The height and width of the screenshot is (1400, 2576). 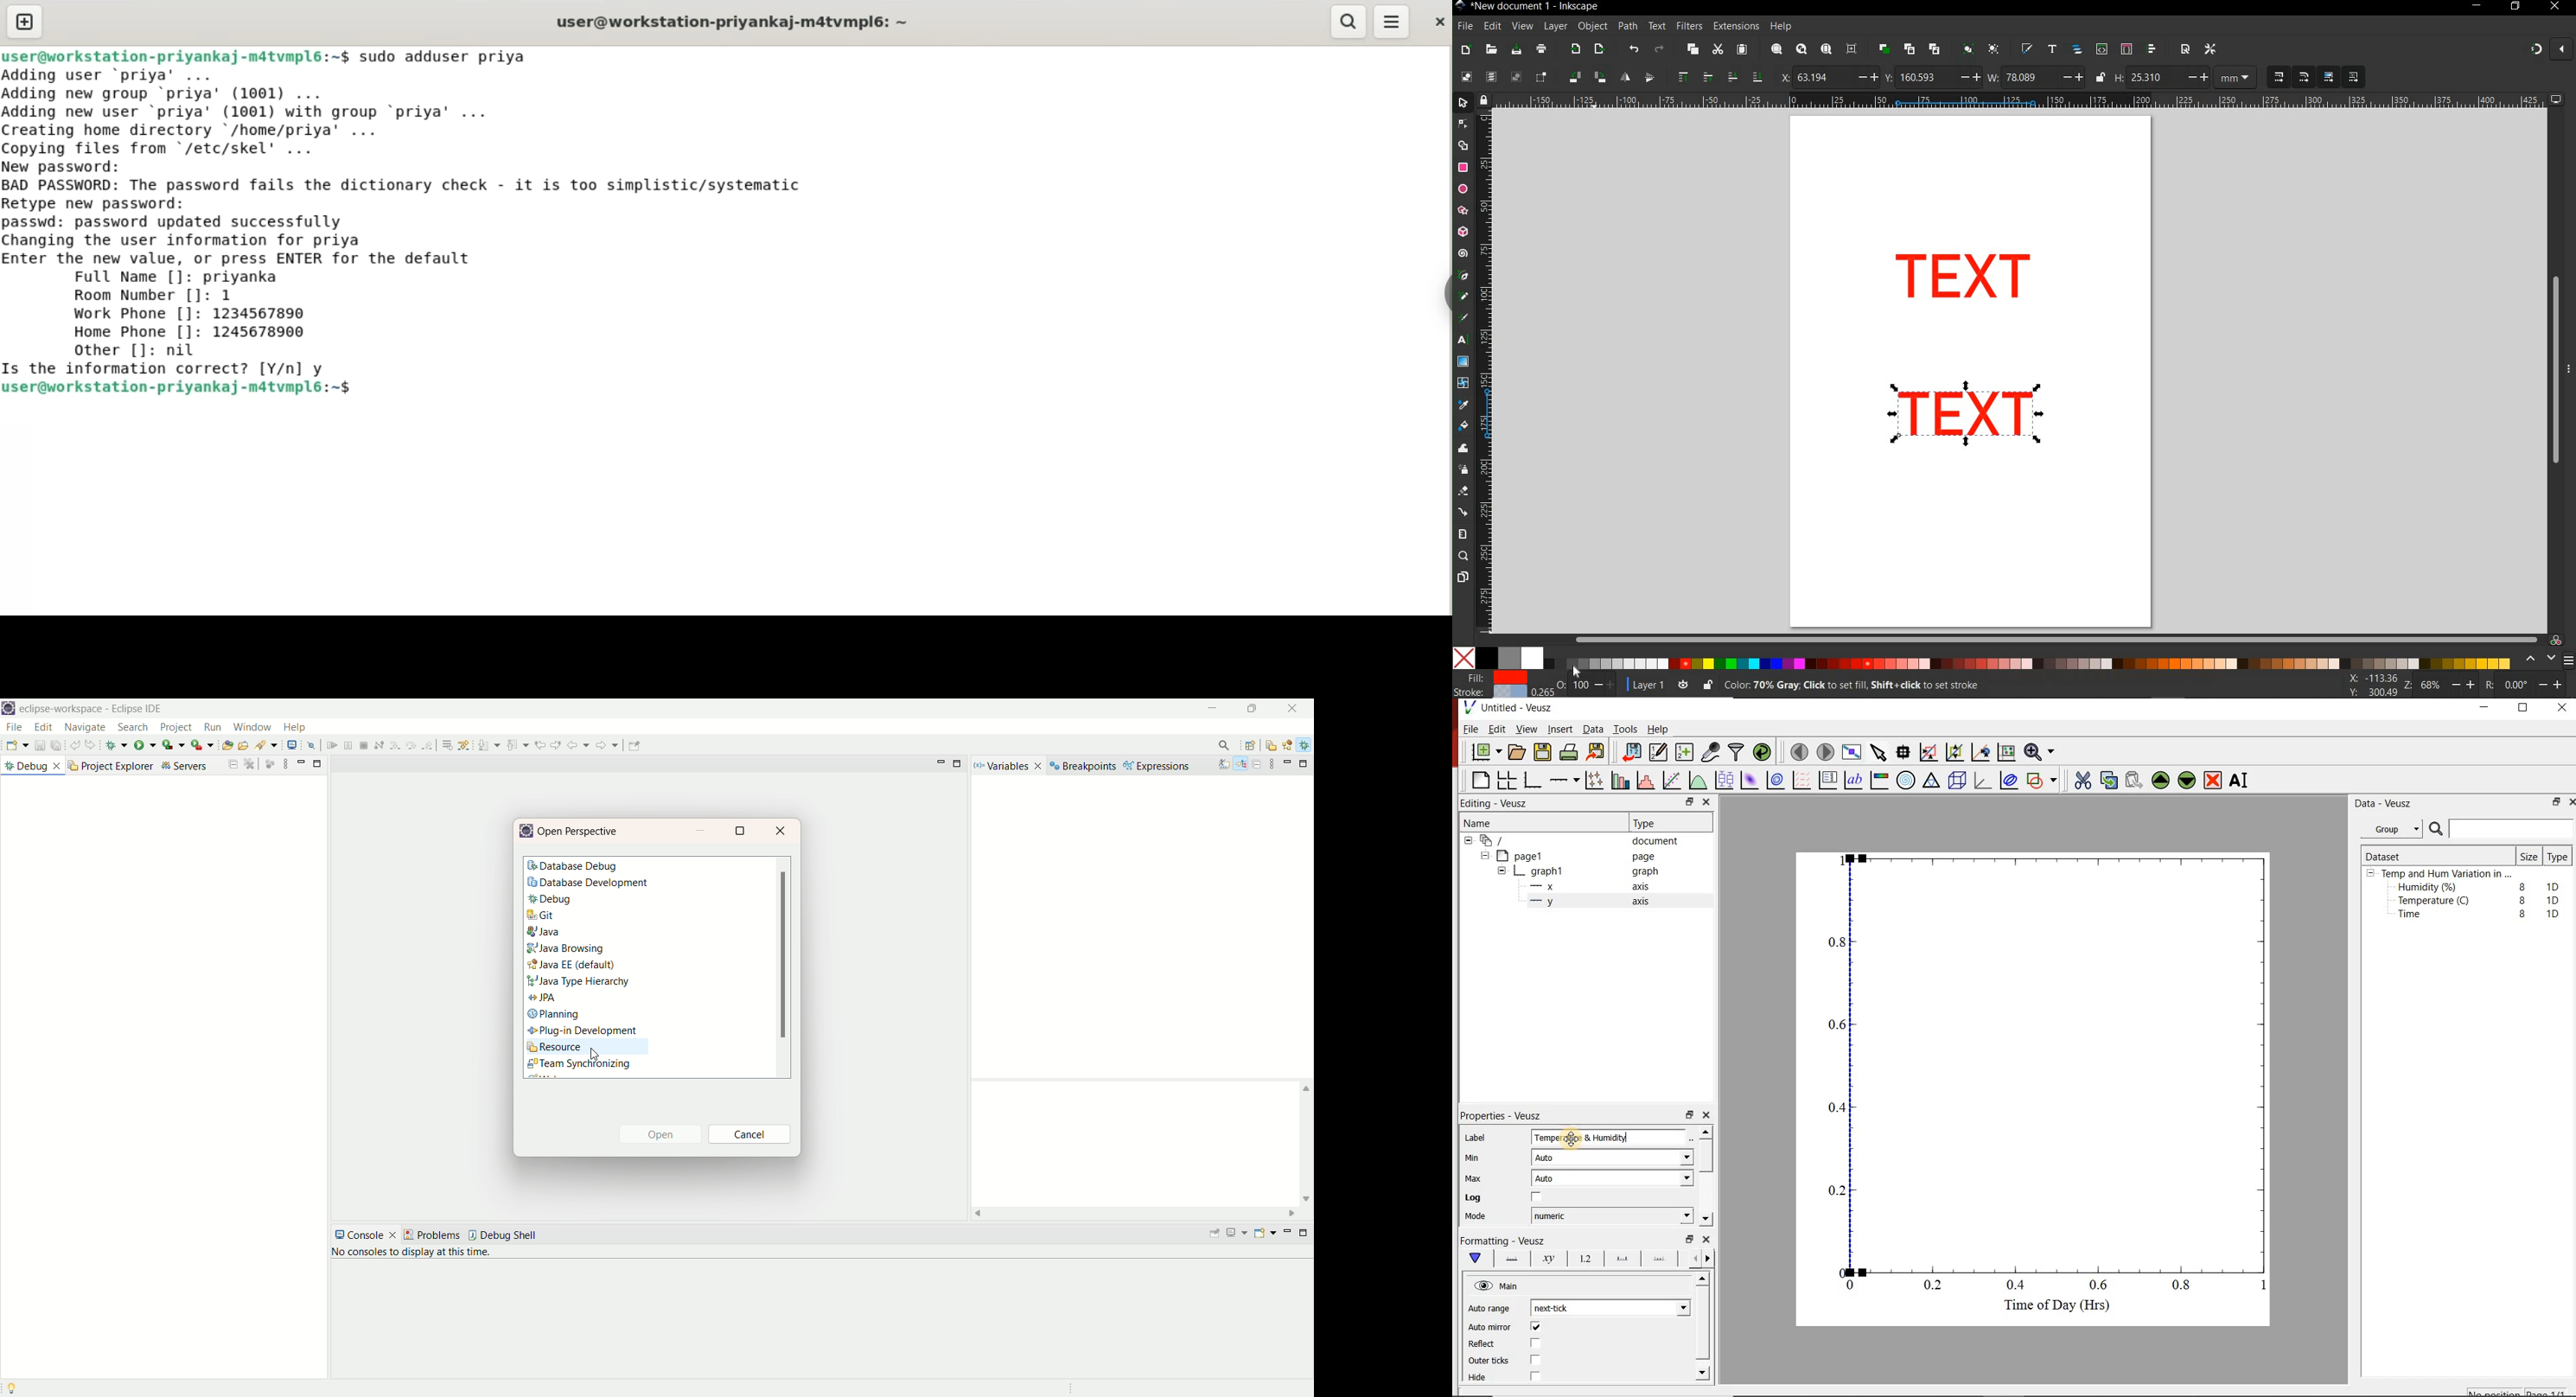 I want to click on maximize, so click(x=1307, y=1235).